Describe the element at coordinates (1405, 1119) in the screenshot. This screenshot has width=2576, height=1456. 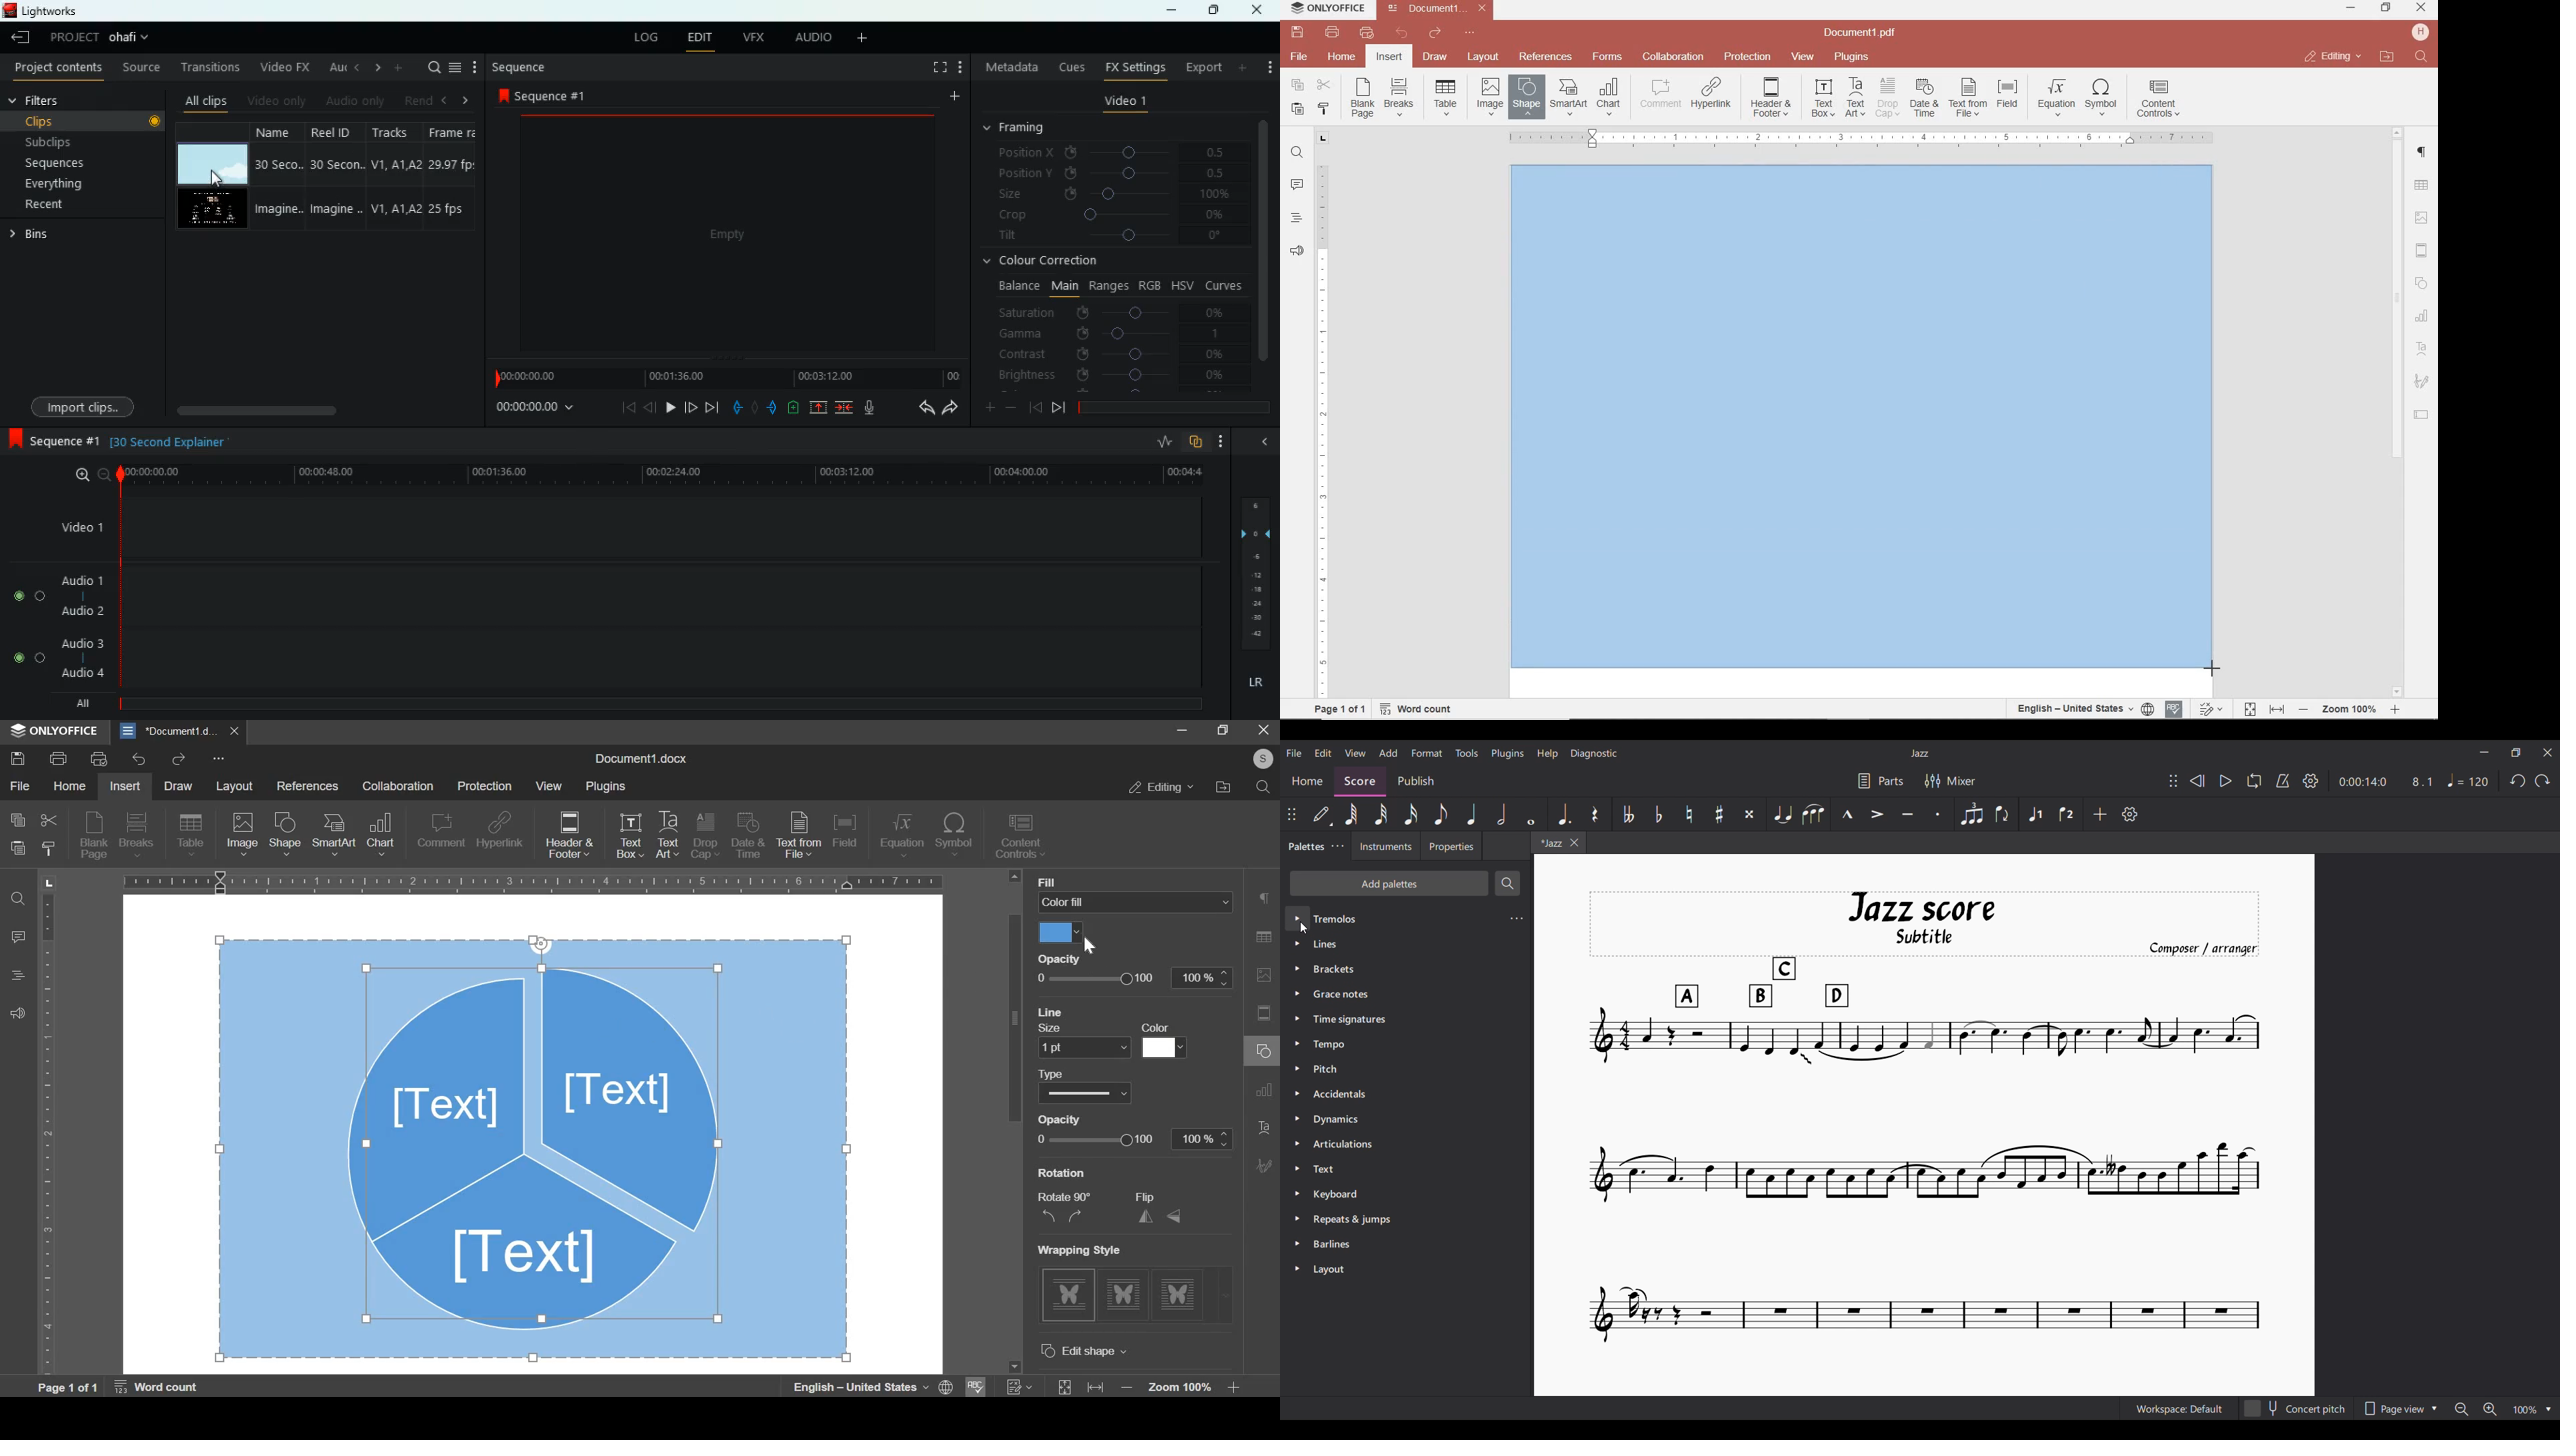
I see `Dynamics` at that location.